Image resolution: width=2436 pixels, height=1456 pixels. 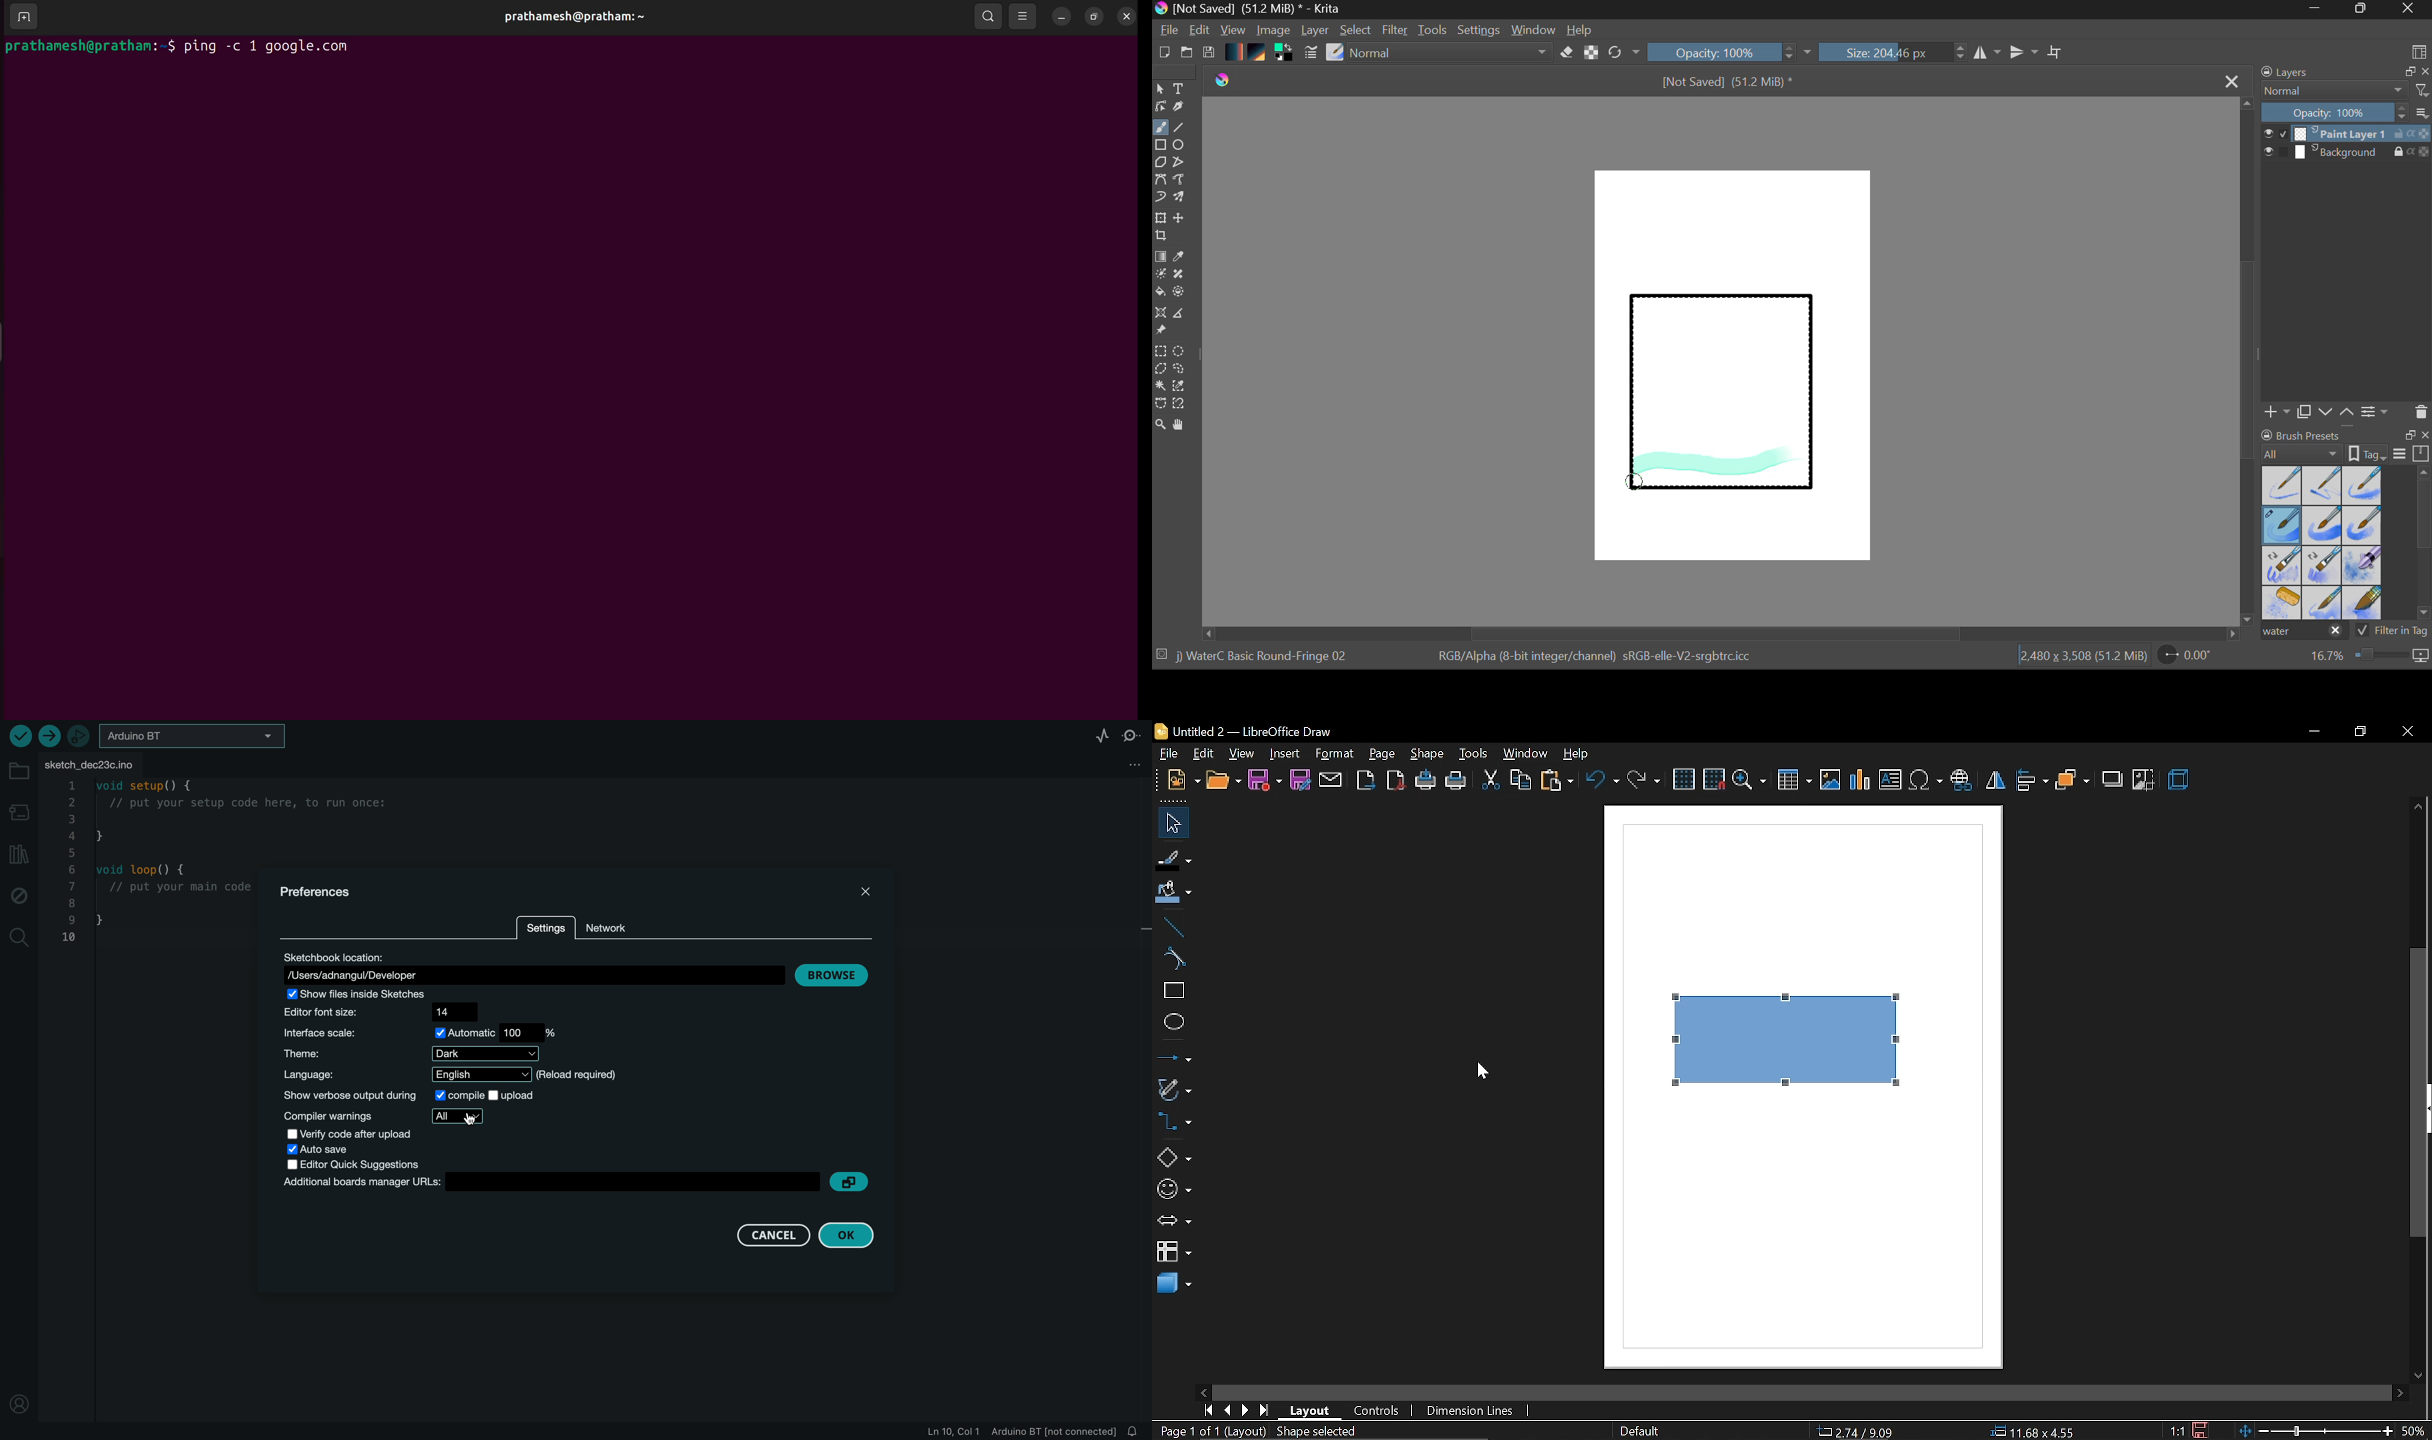 What do you see at coordinates (2283, 485) in the screenshot?
I see `Water C - Dry` at bounding box center [2283, 485].